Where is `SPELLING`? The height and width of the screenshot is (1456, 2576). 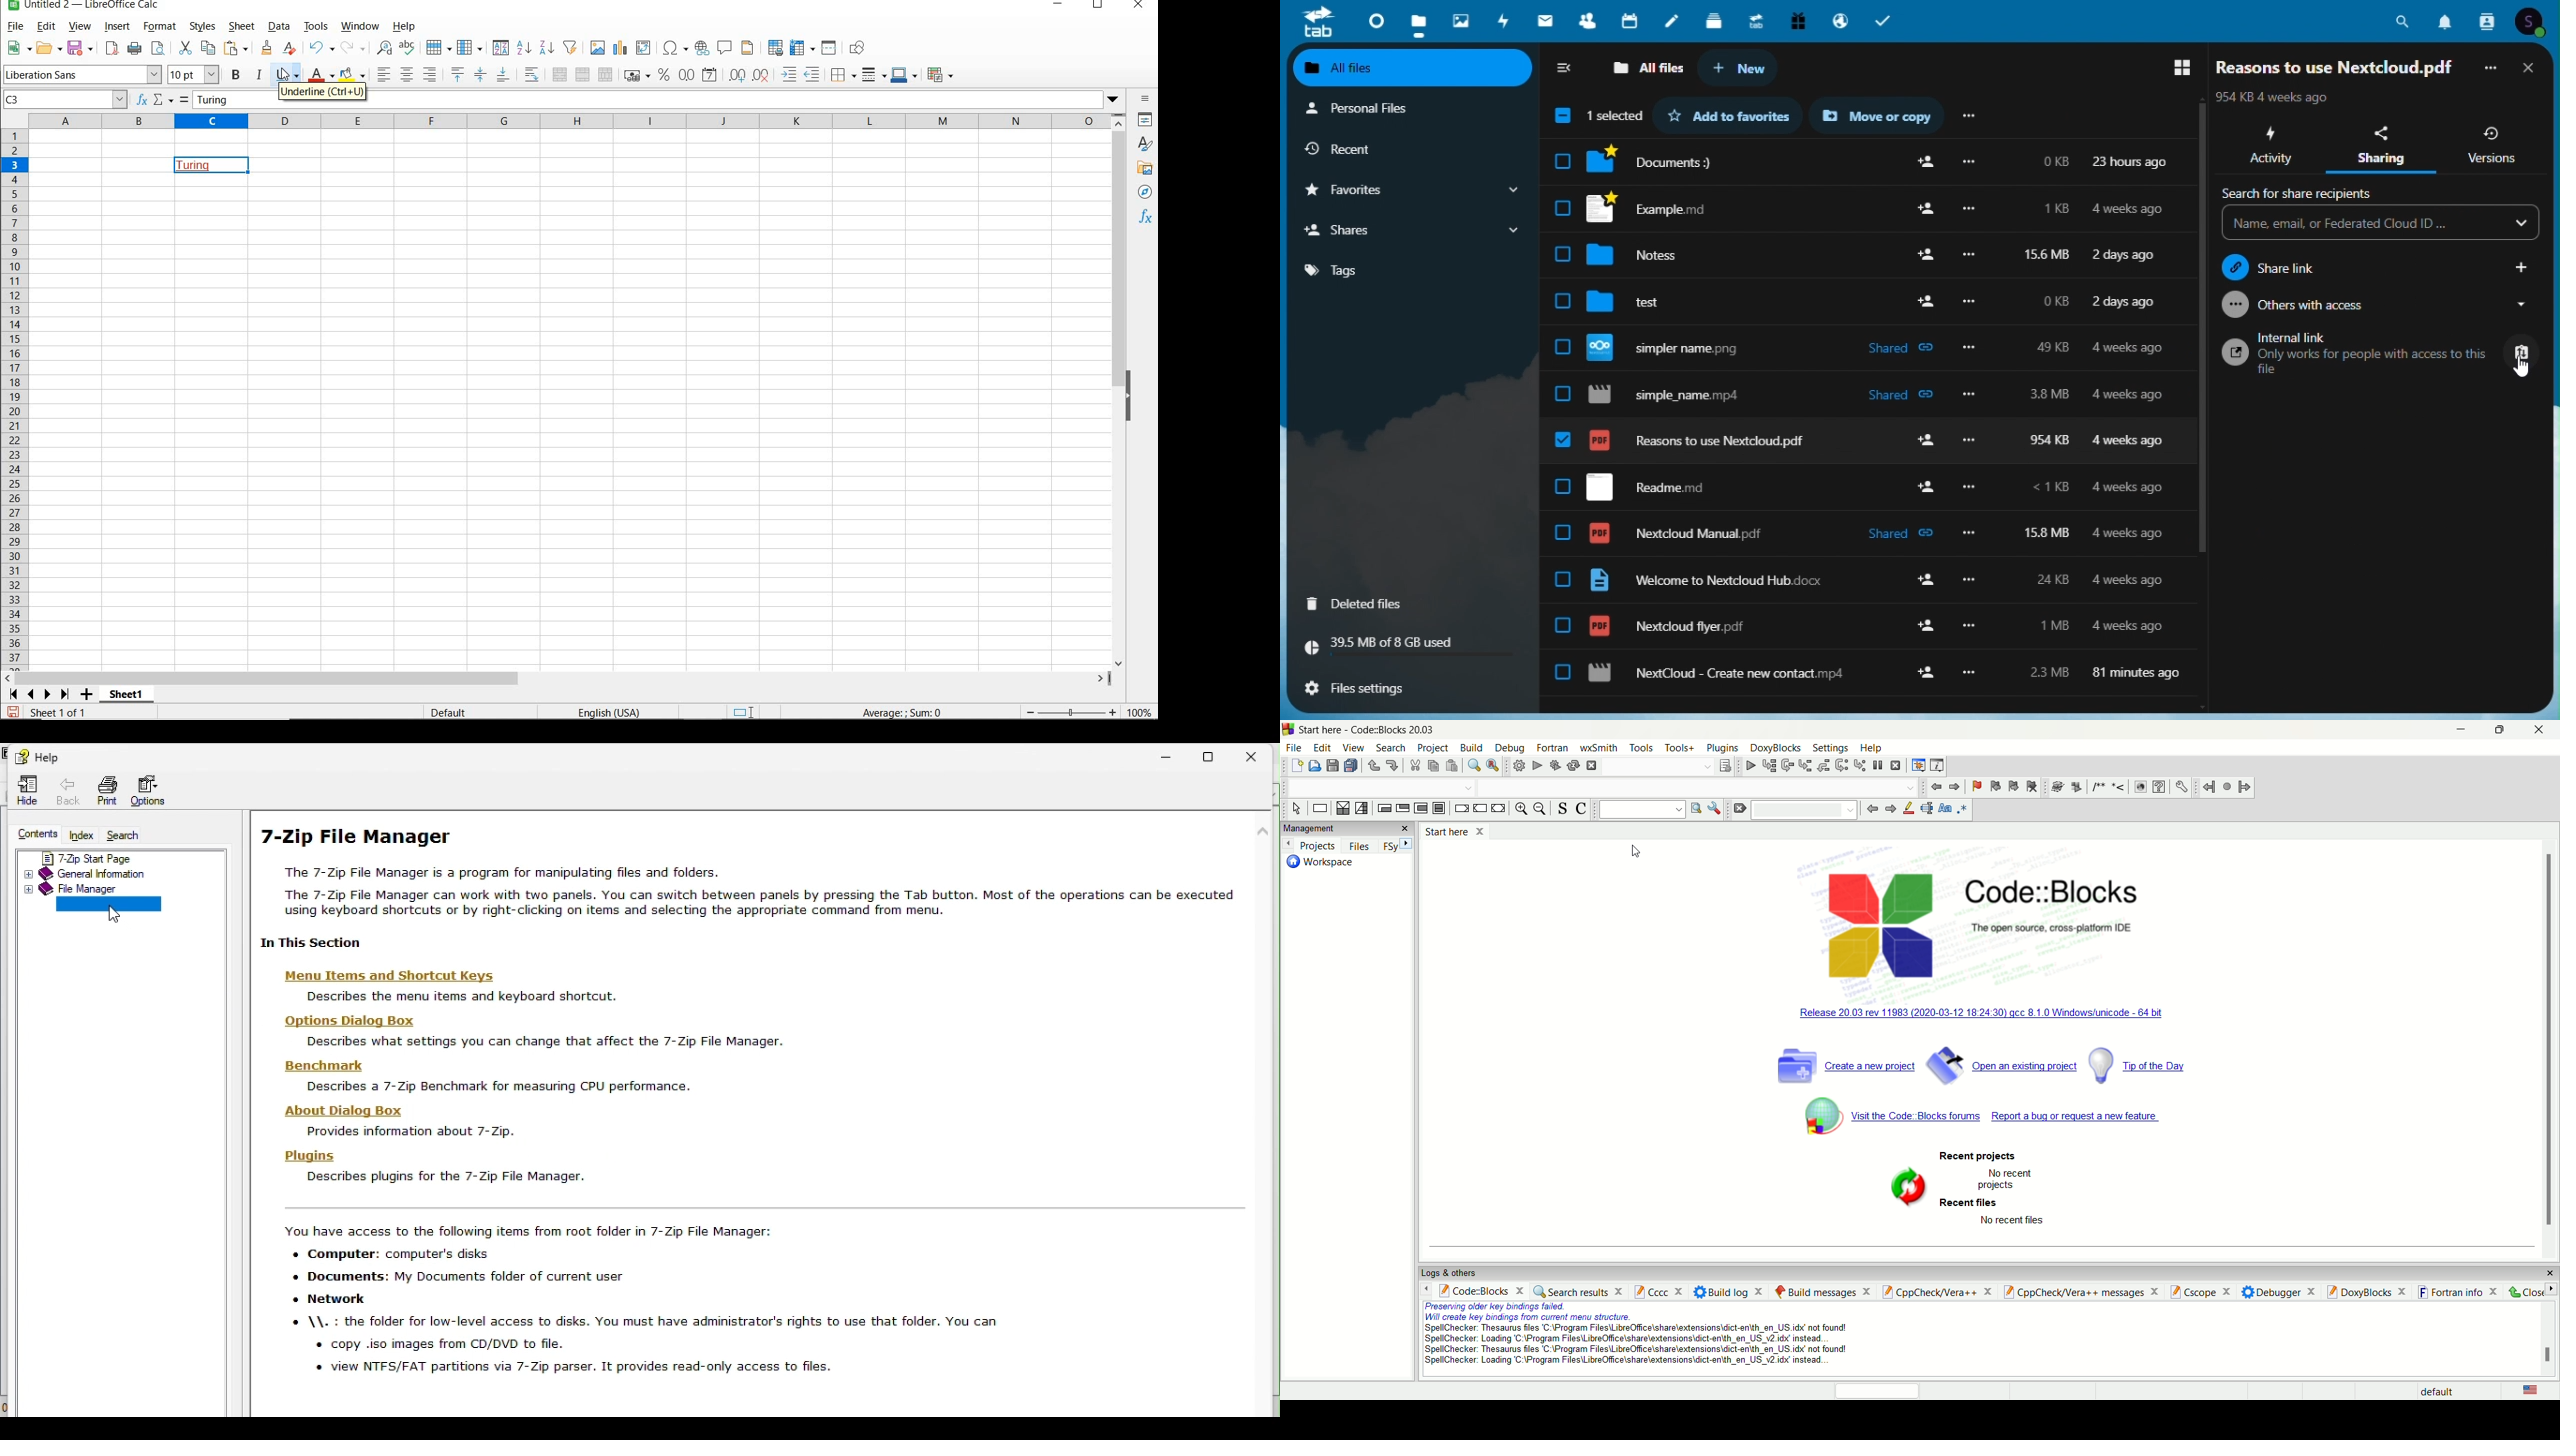 SPELLING is located at coordinates (408, 49).